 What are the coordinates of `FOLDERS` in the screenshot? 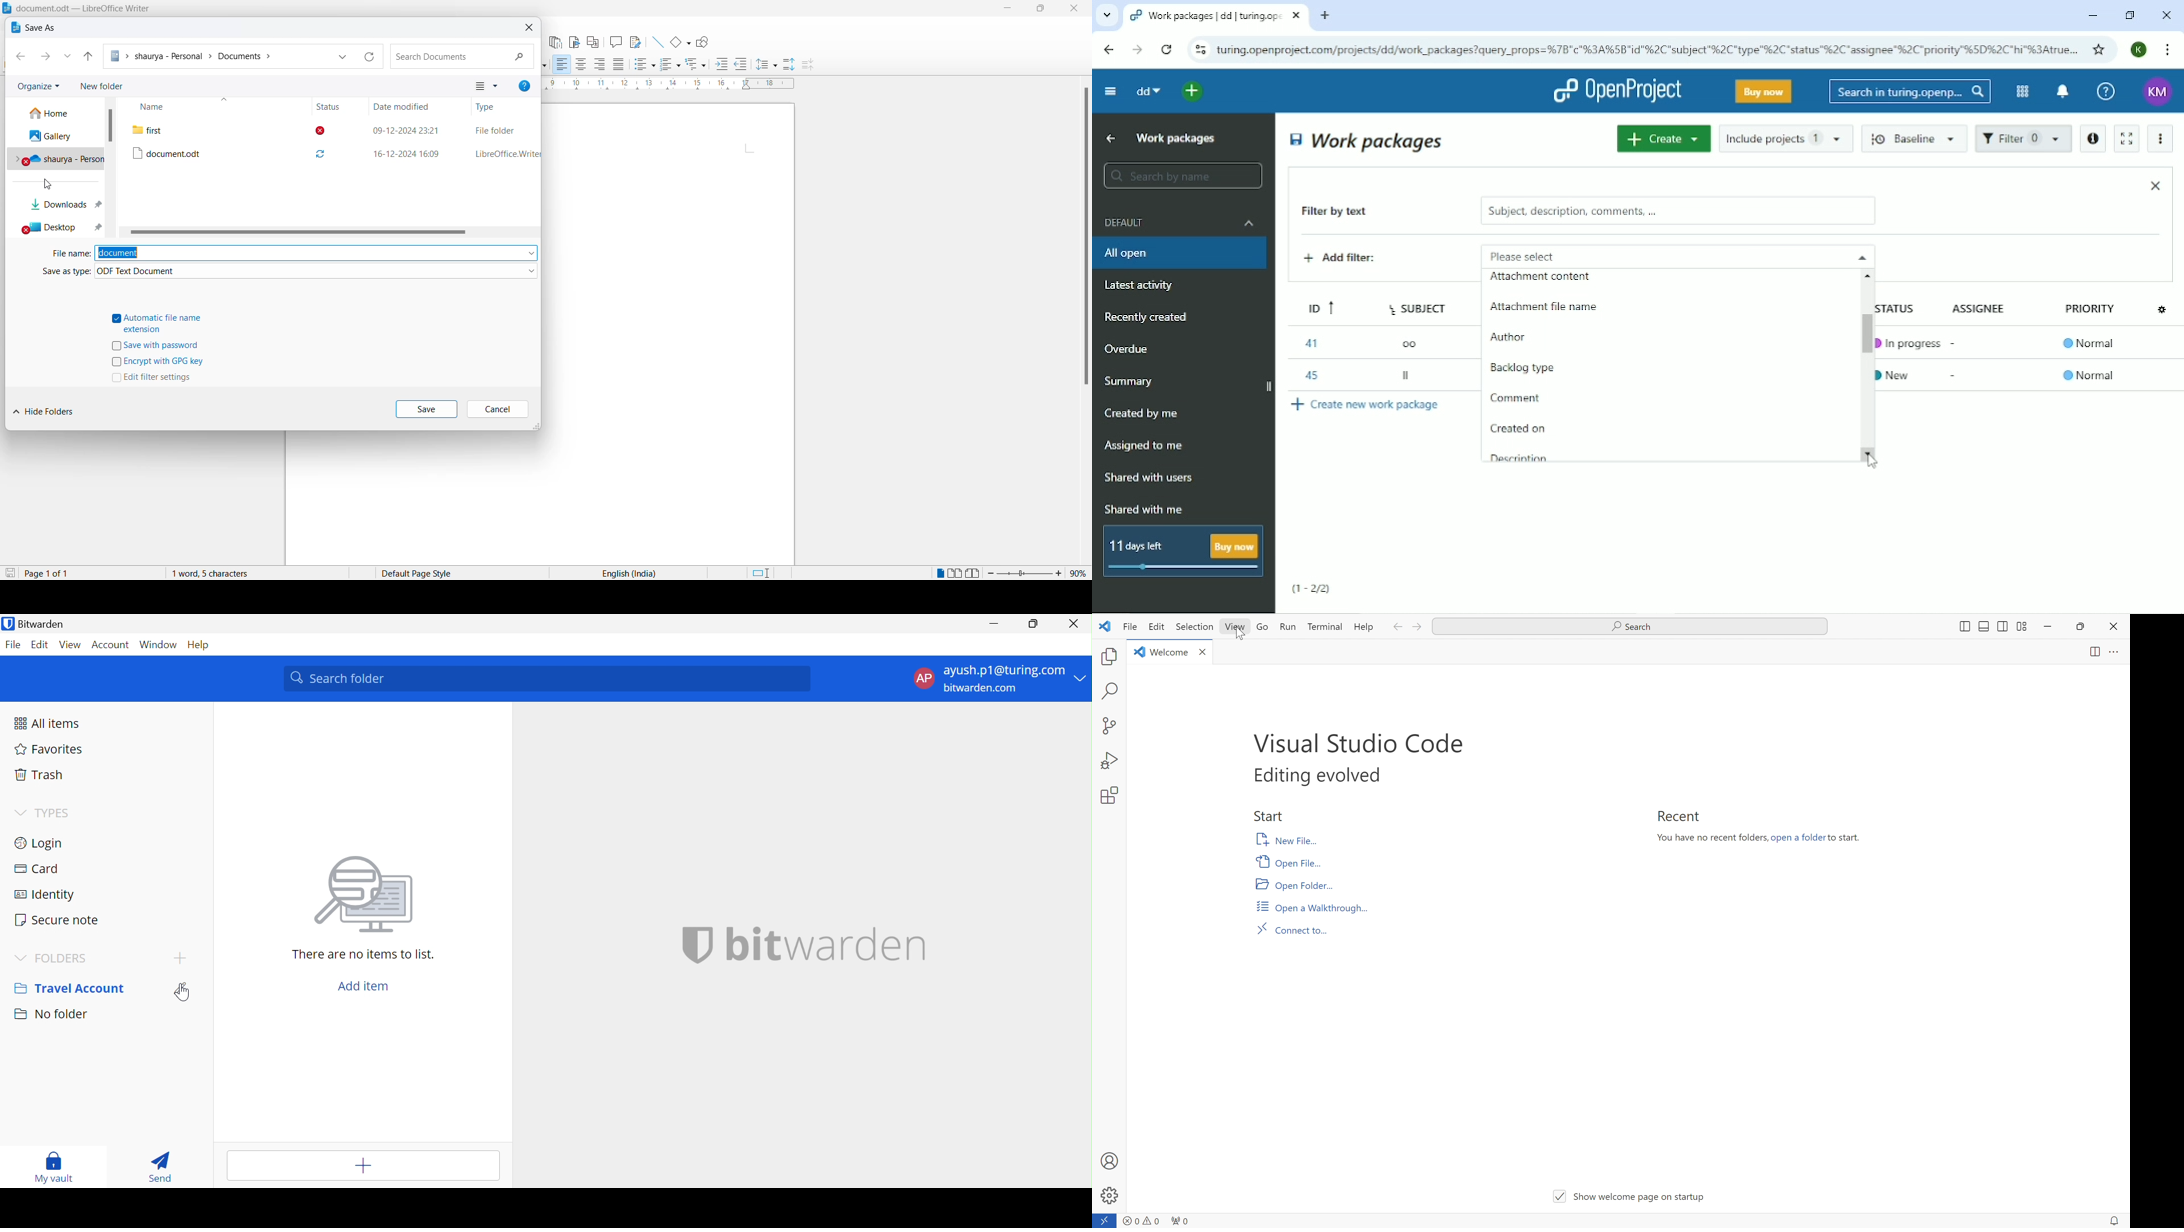 It's located at (68, 958).